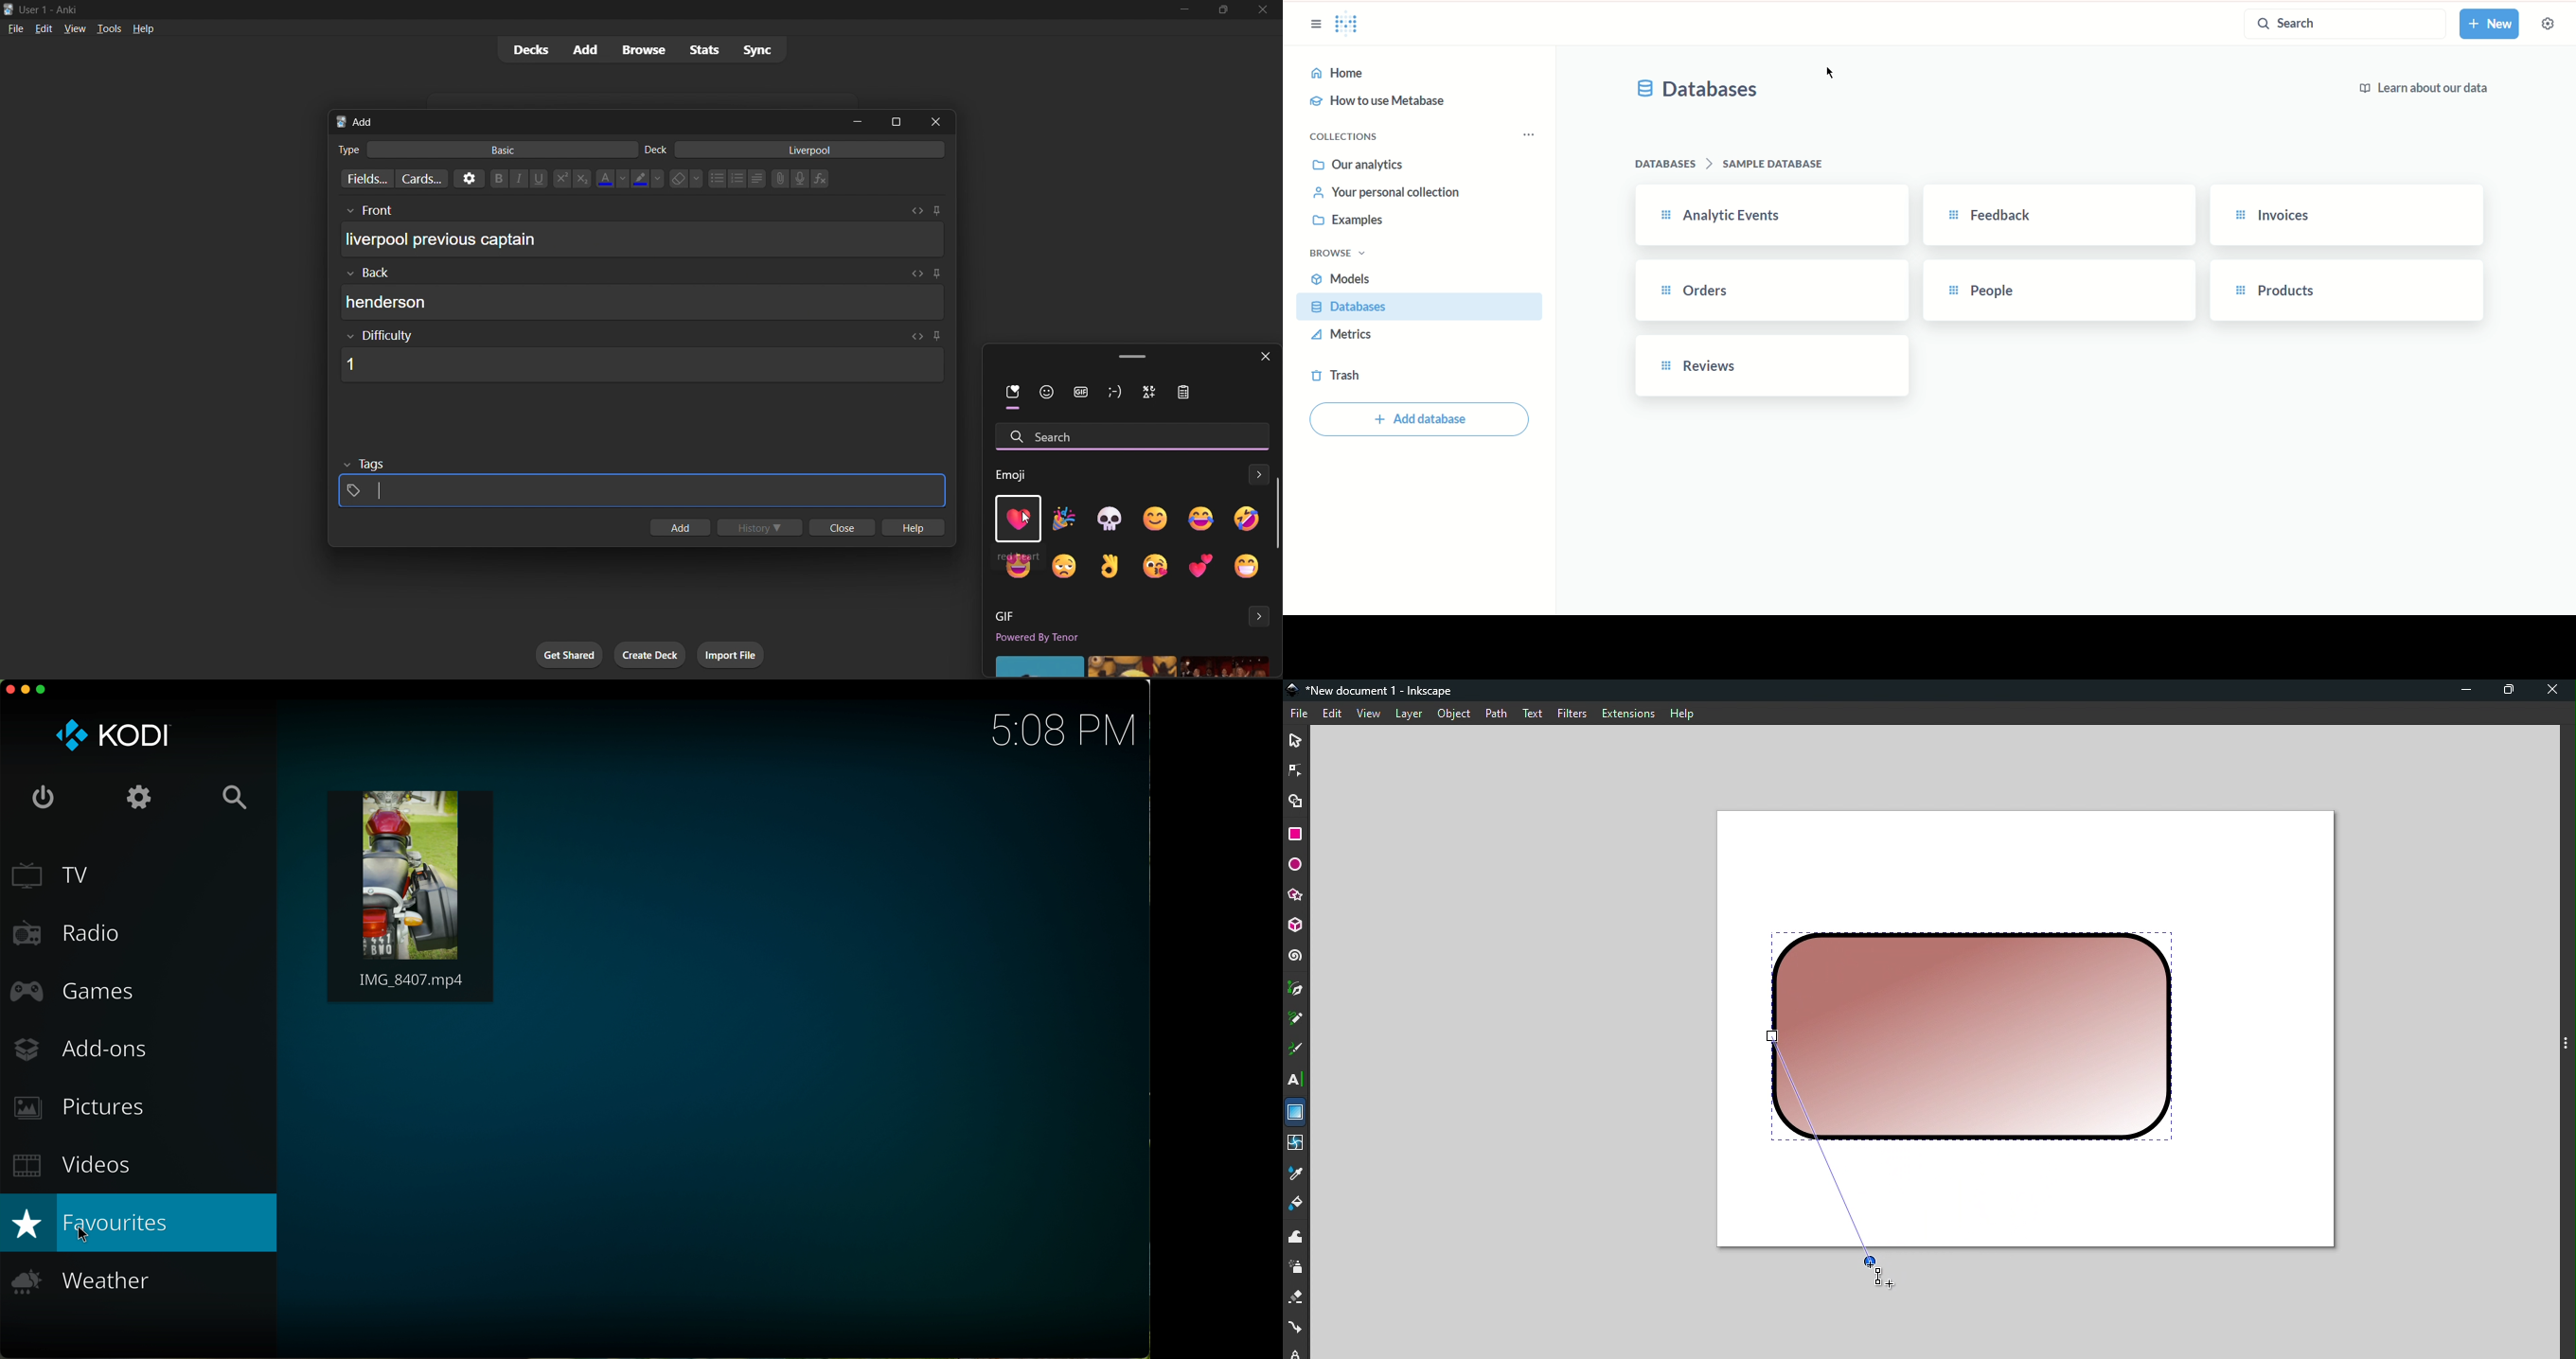 The width and height of the screenshot is (2576, 1372). I want to click on Emoji, so click(1016, 474).